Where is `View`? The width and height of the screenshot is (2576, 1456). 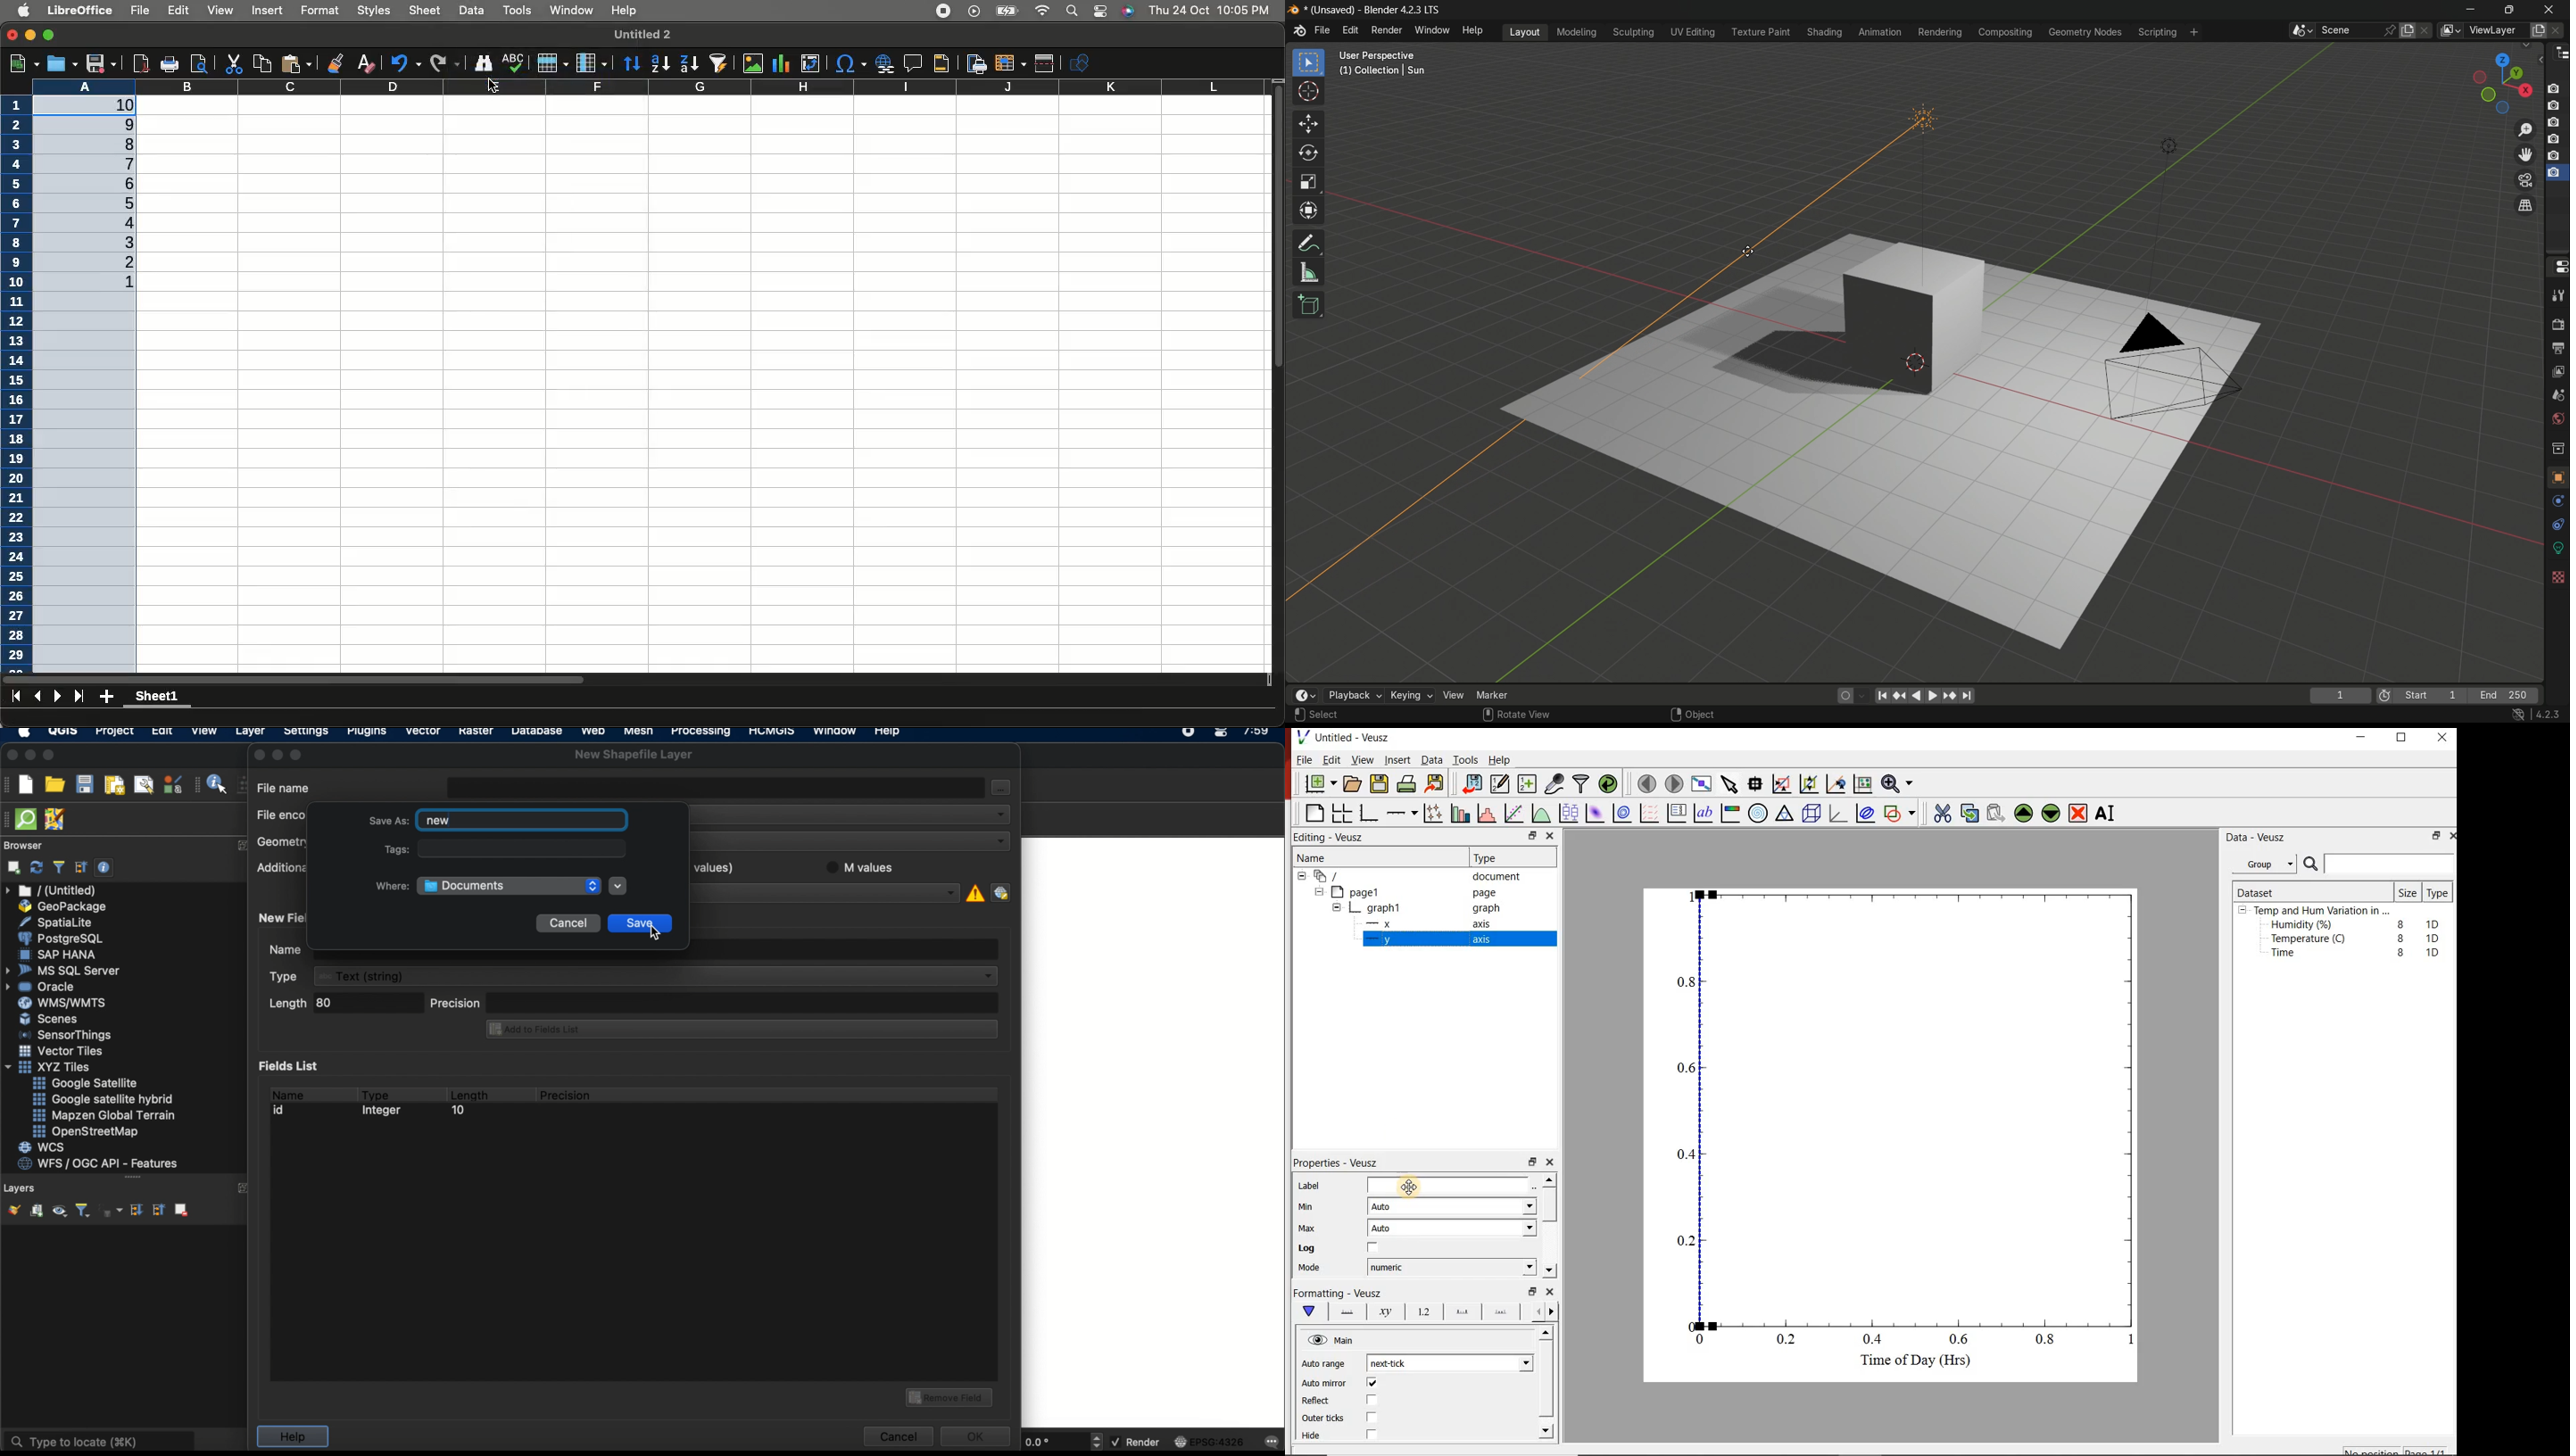 View is located at coordinates (1362, 760).